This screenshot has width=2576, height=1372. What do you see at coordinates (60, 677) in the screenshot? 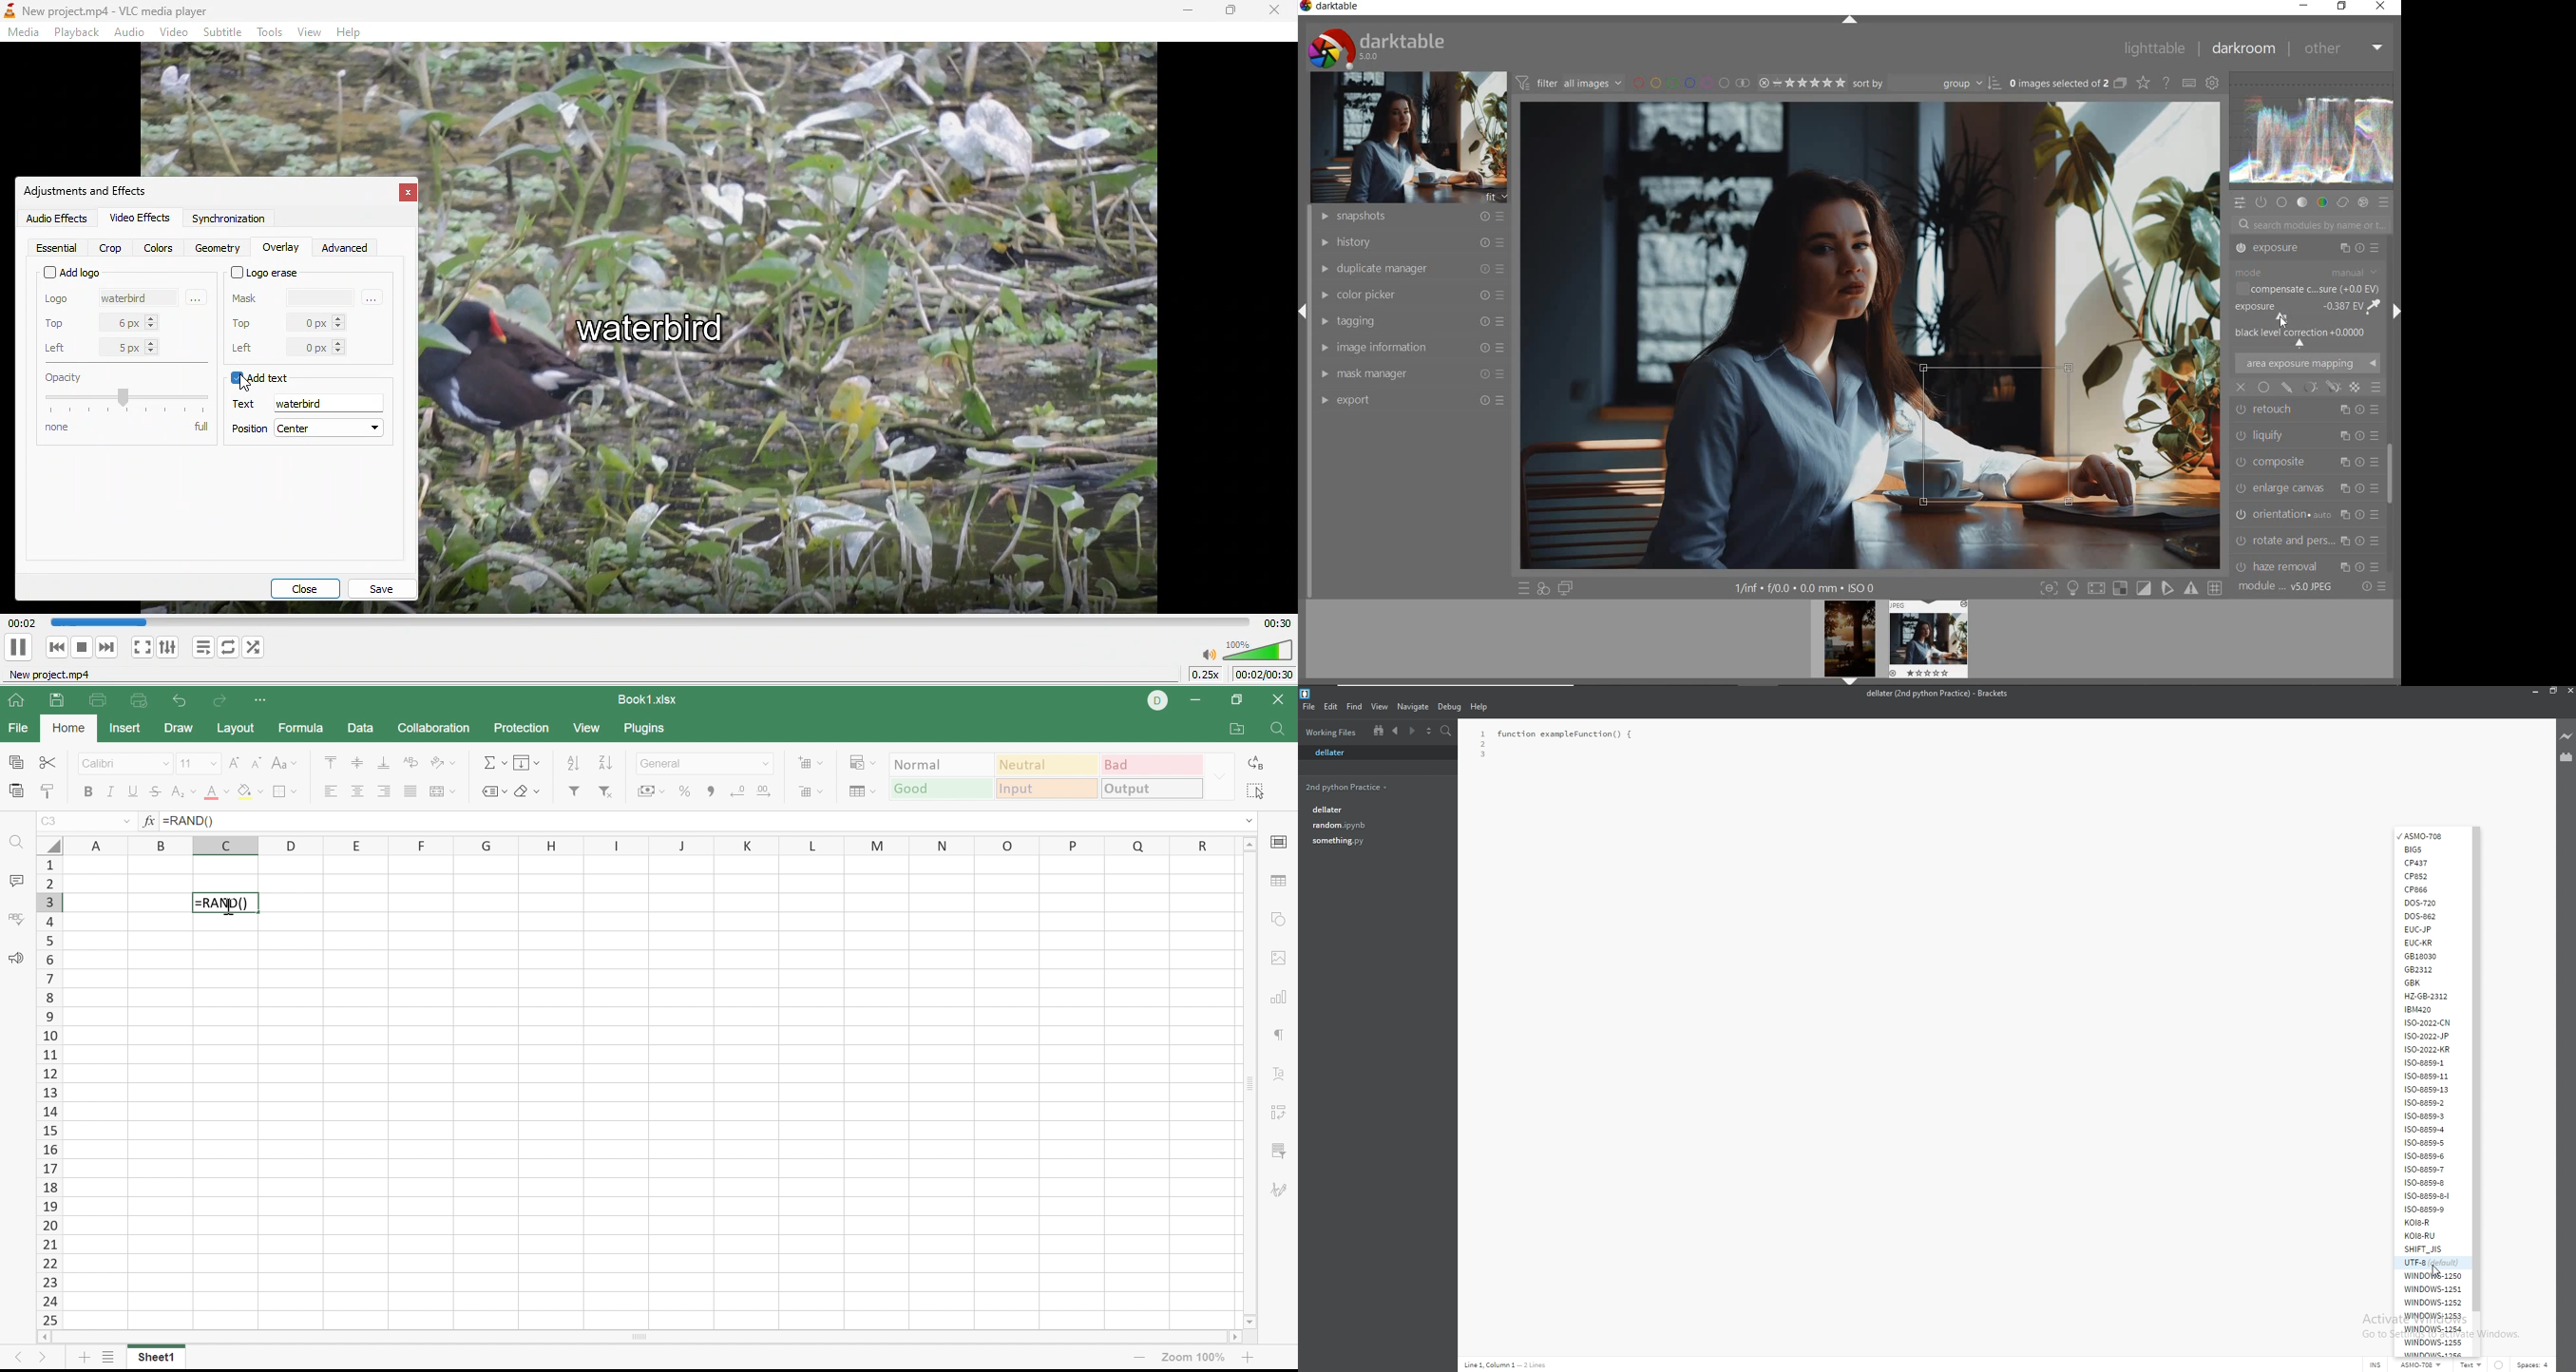
I see `new project` at bounding box center [60, 677].